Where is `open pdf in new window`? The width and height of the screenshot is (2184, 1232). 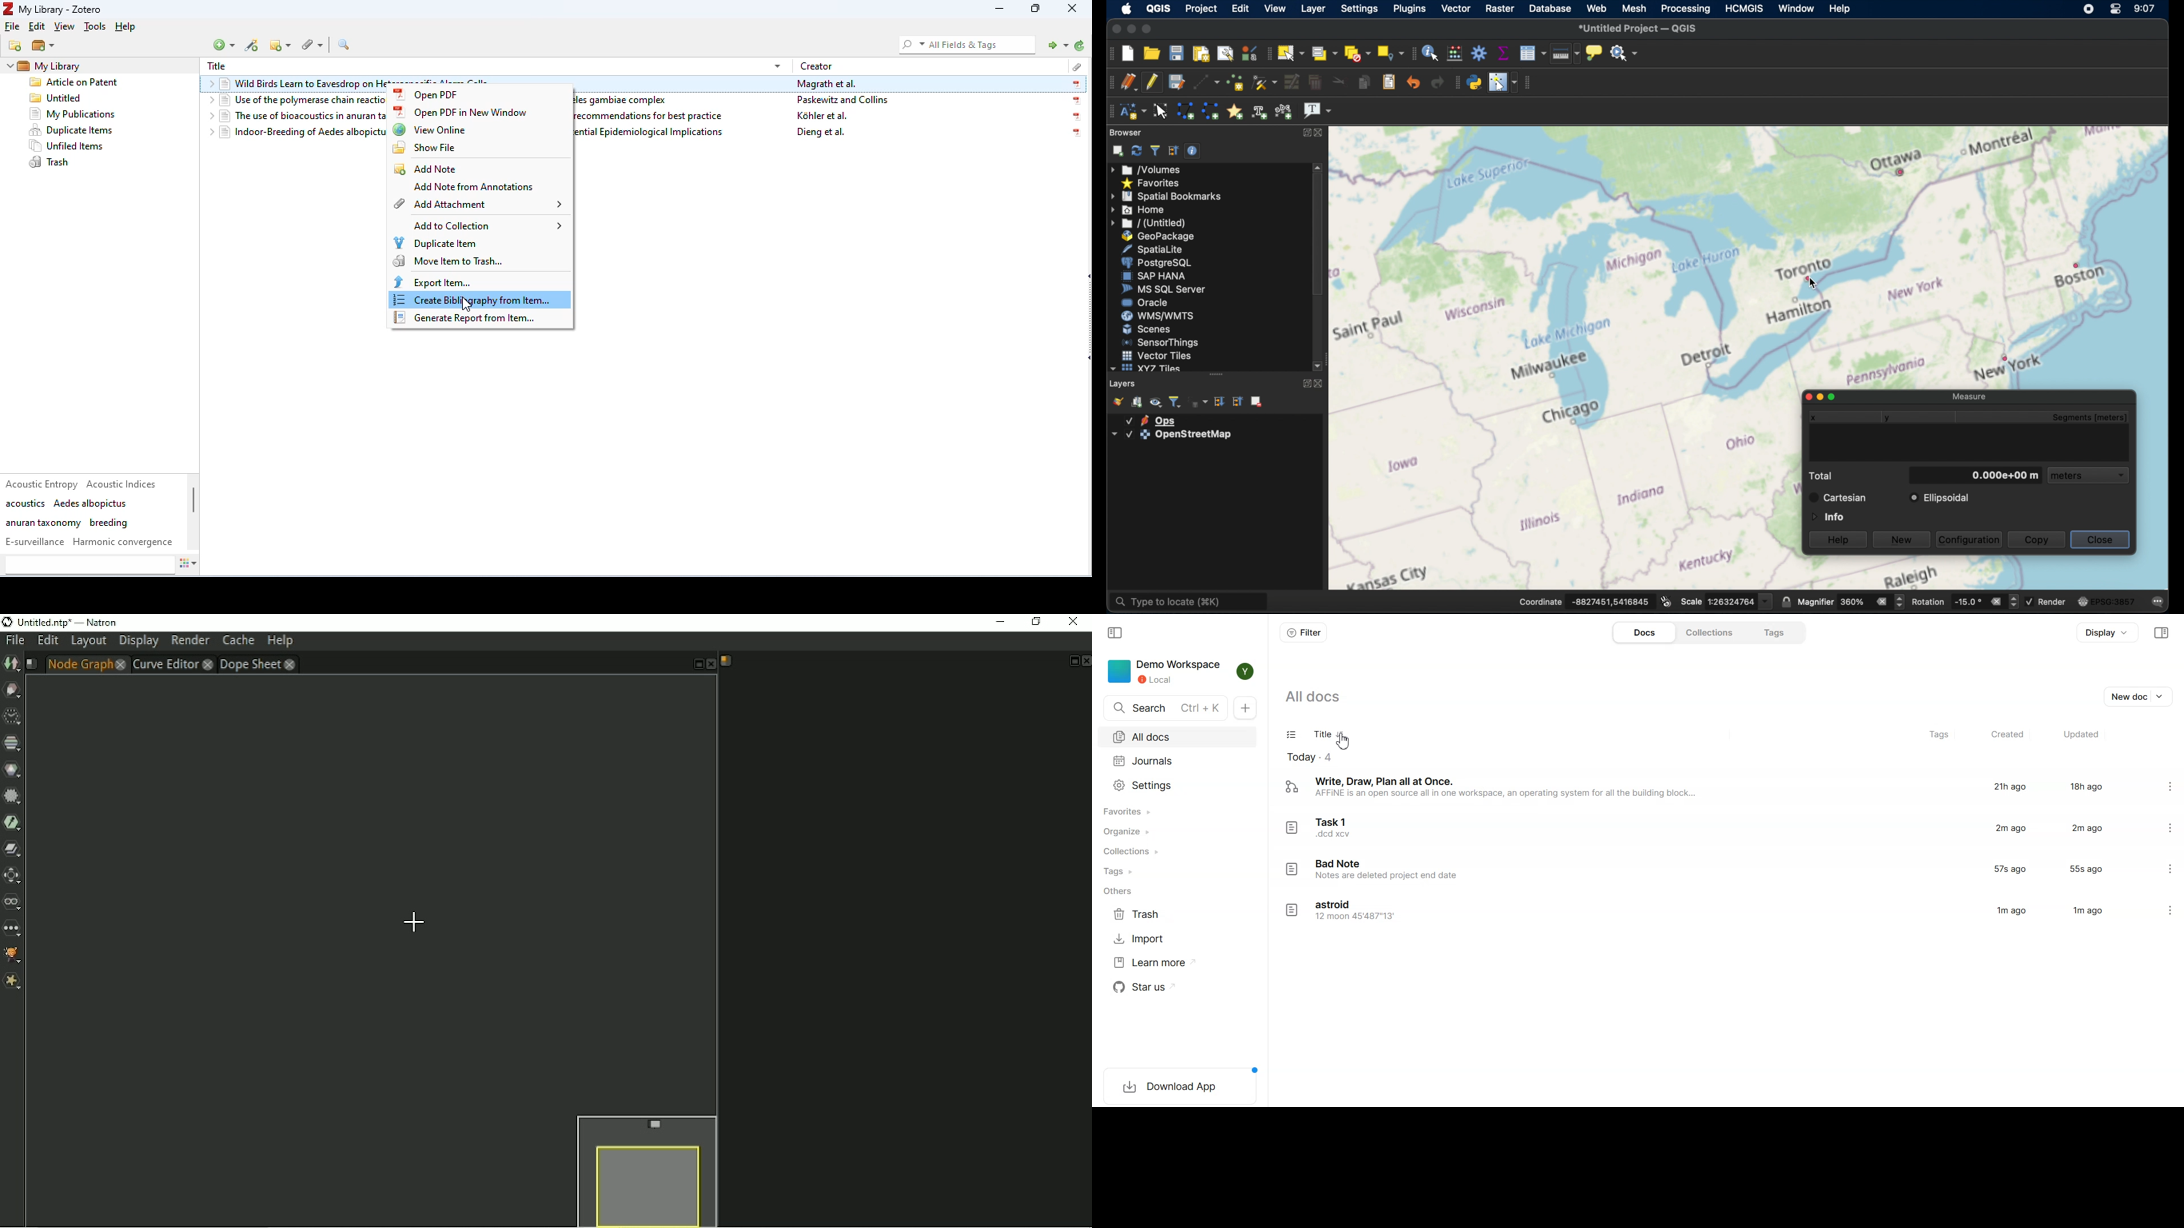
open pdf in new window is located at coordinates (468, 113).